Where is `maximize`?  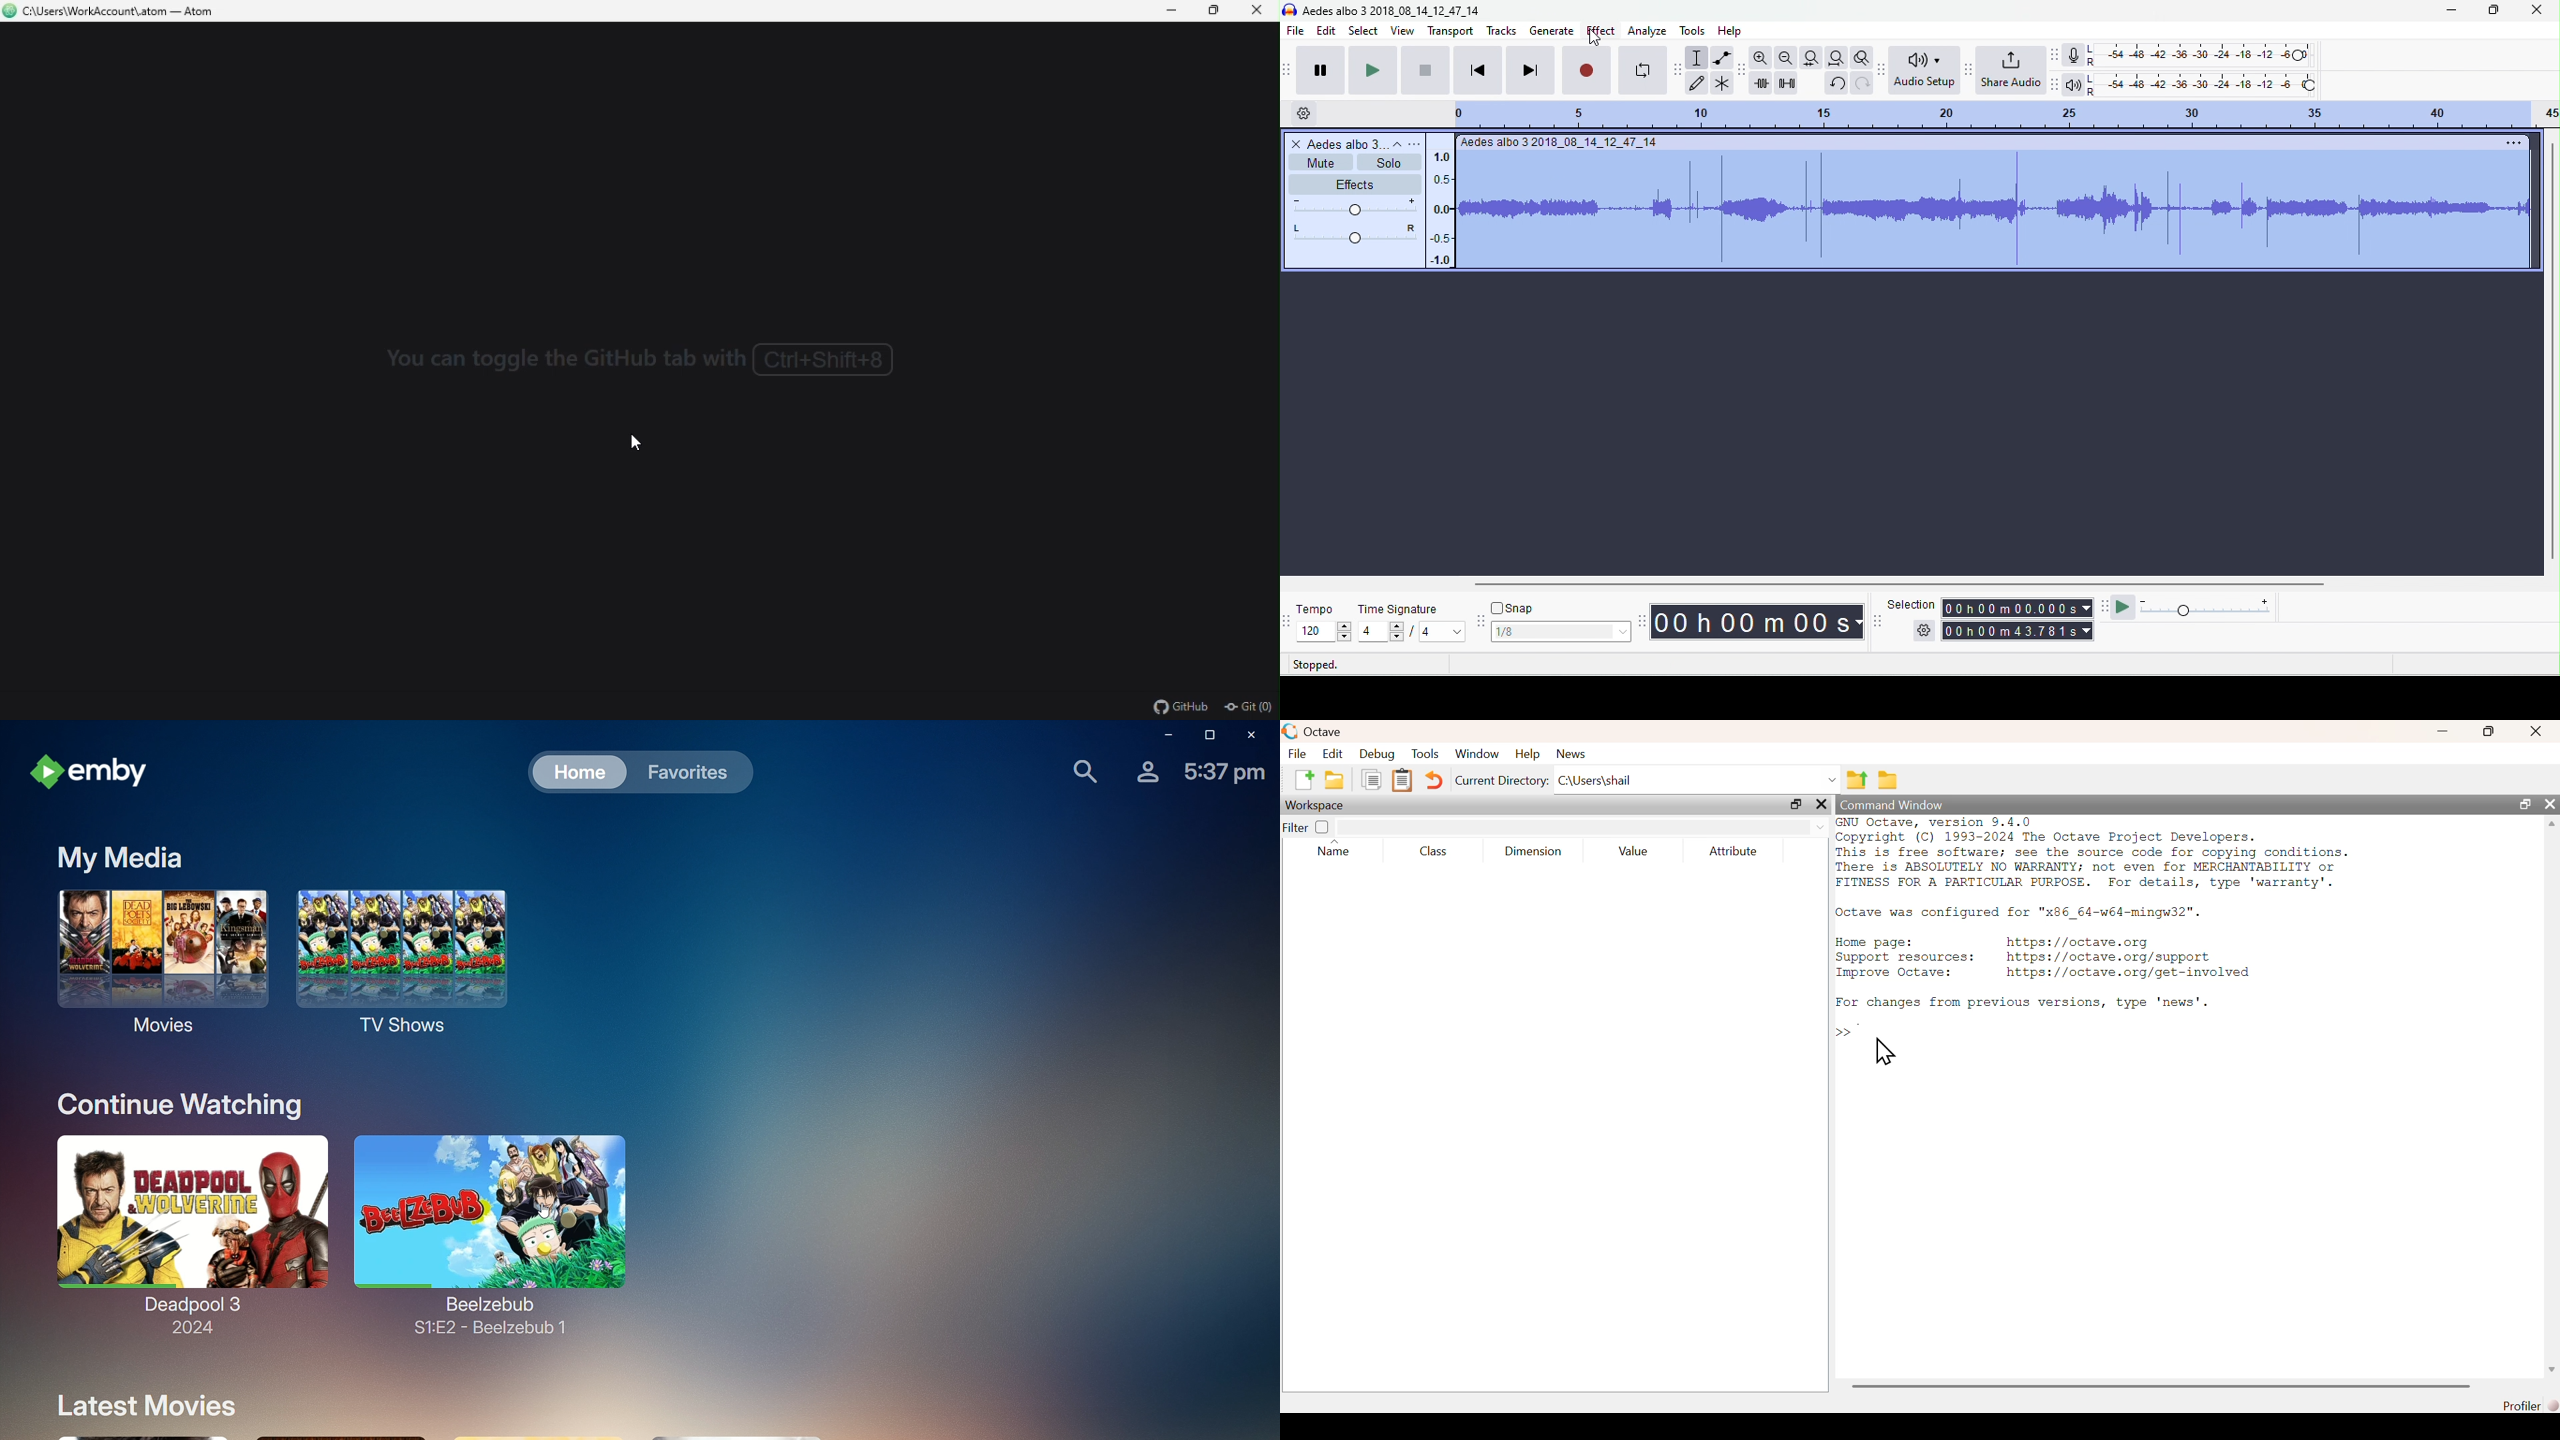 maximize is located at coordinates (1797, 803).